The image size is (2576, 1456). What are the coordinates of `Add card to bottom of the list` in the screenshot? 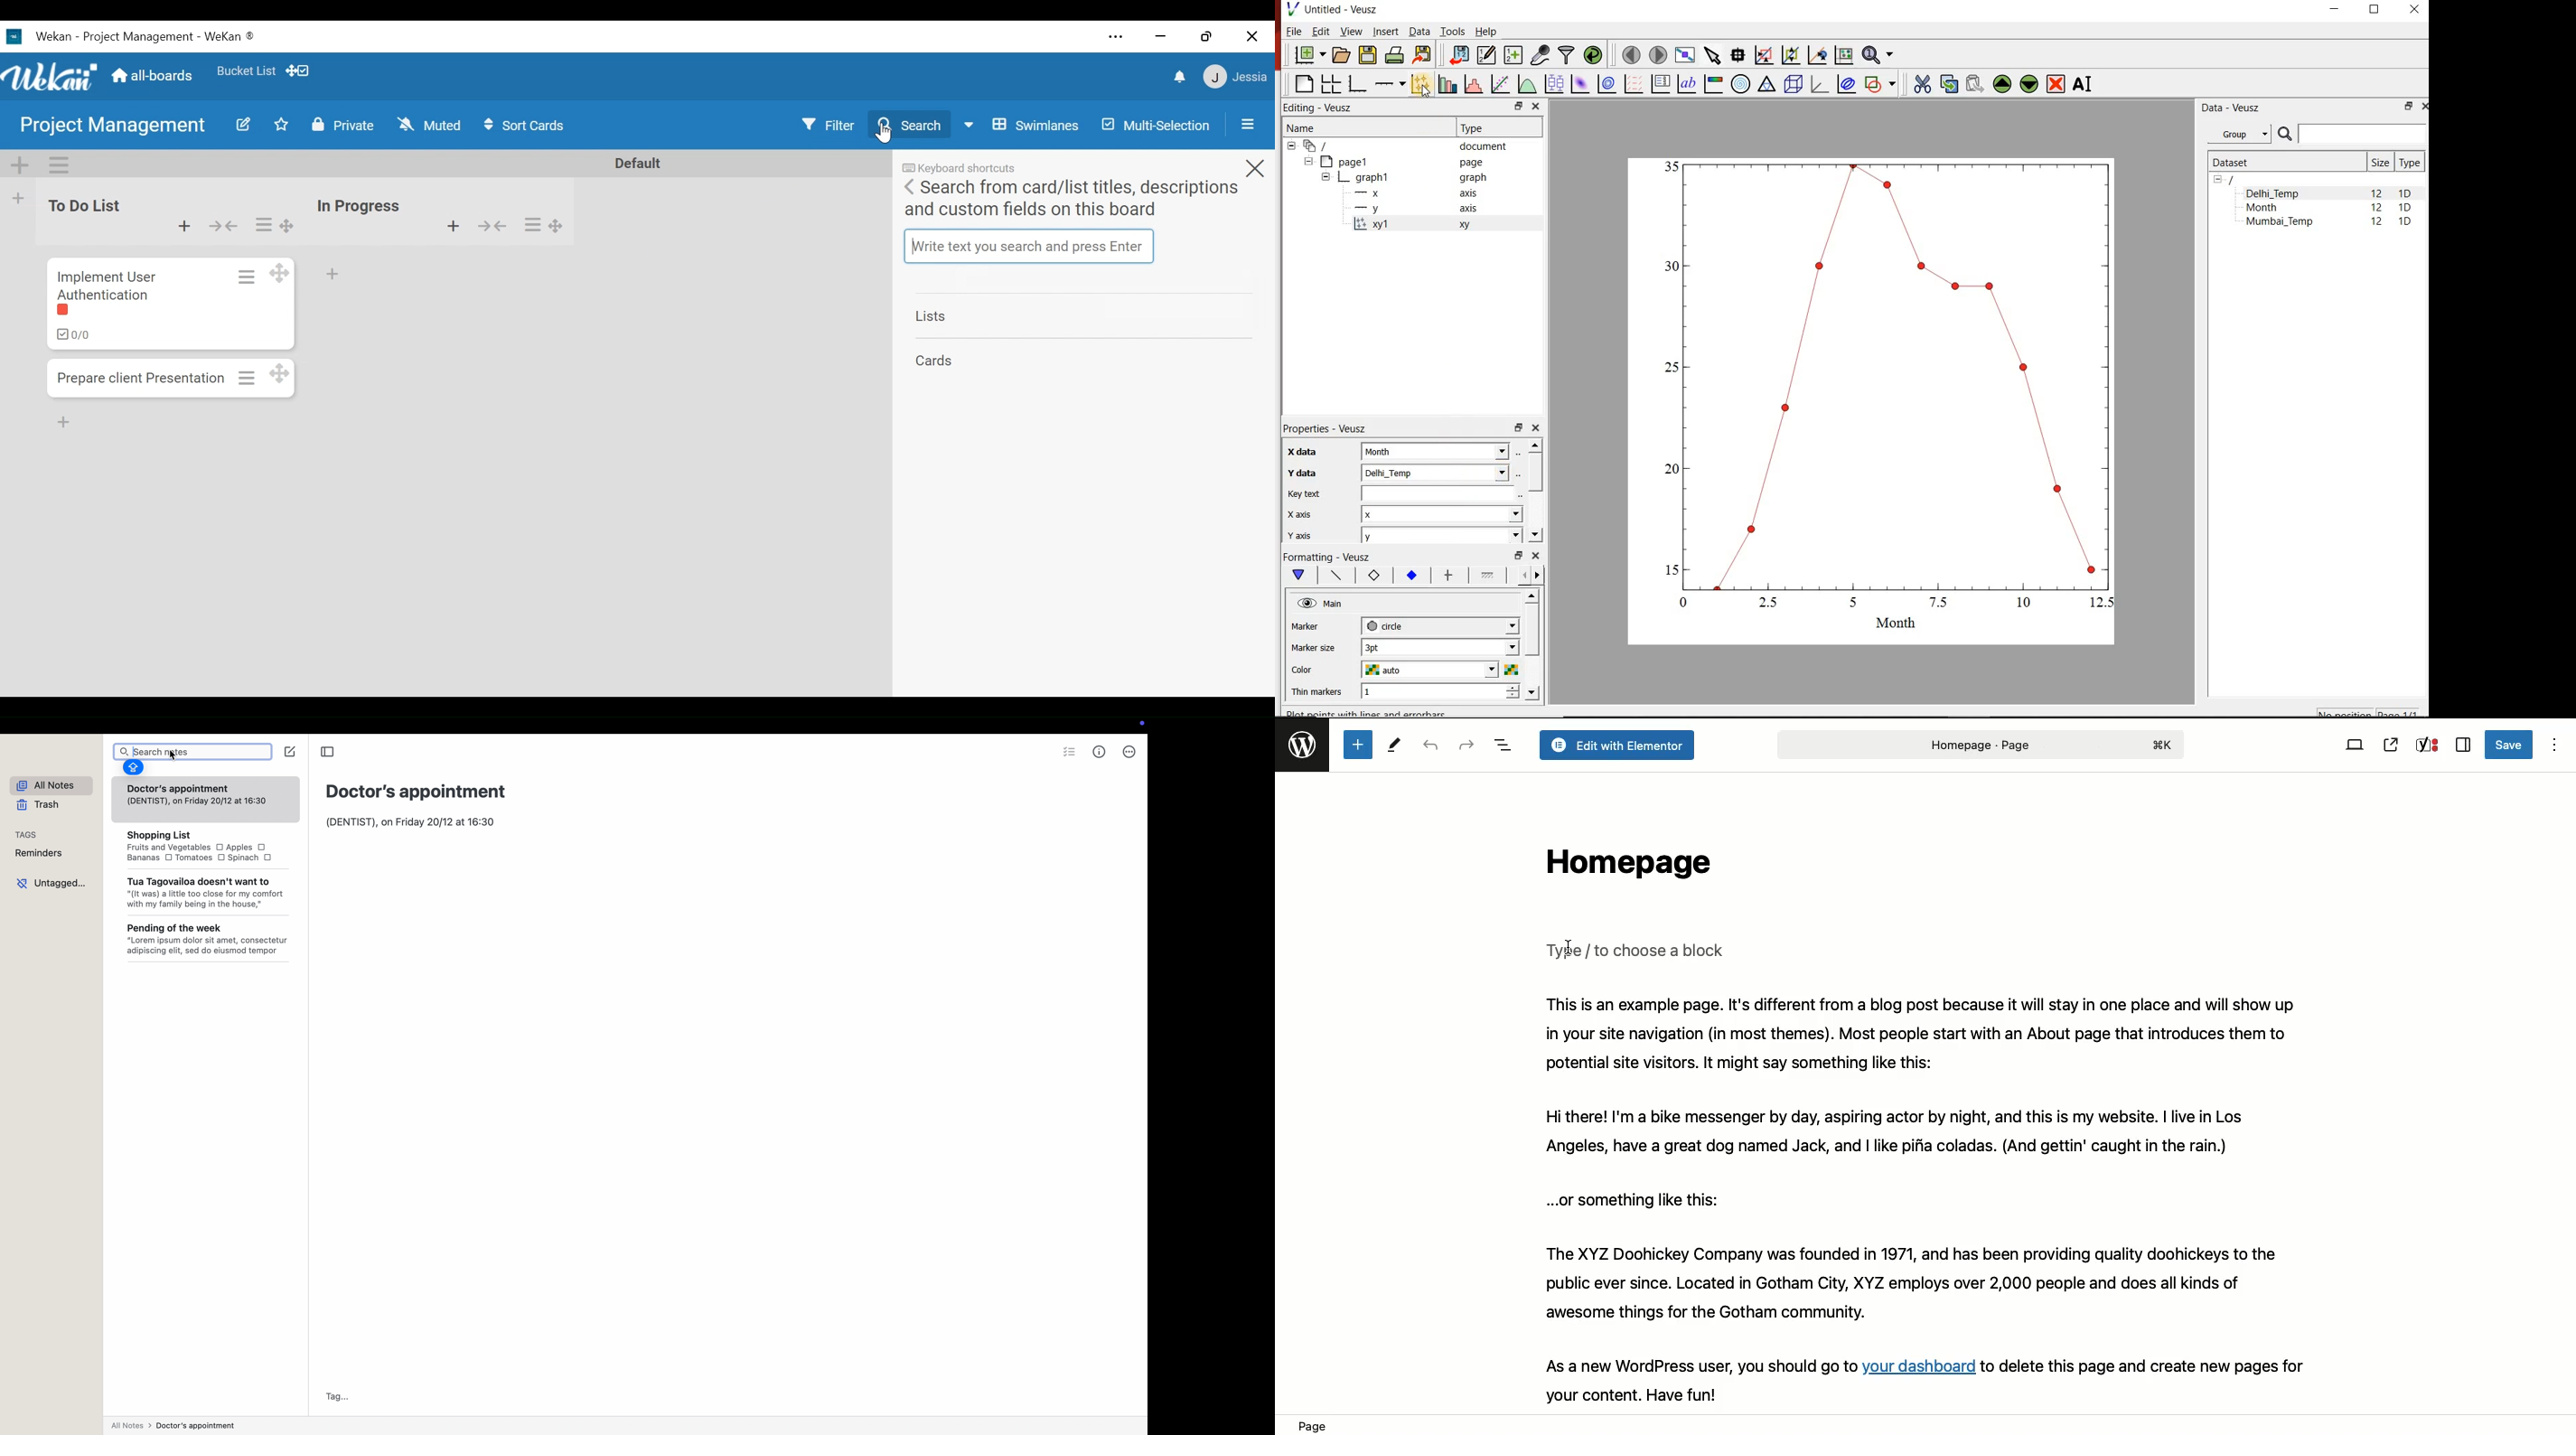 It's located at (333, 274).